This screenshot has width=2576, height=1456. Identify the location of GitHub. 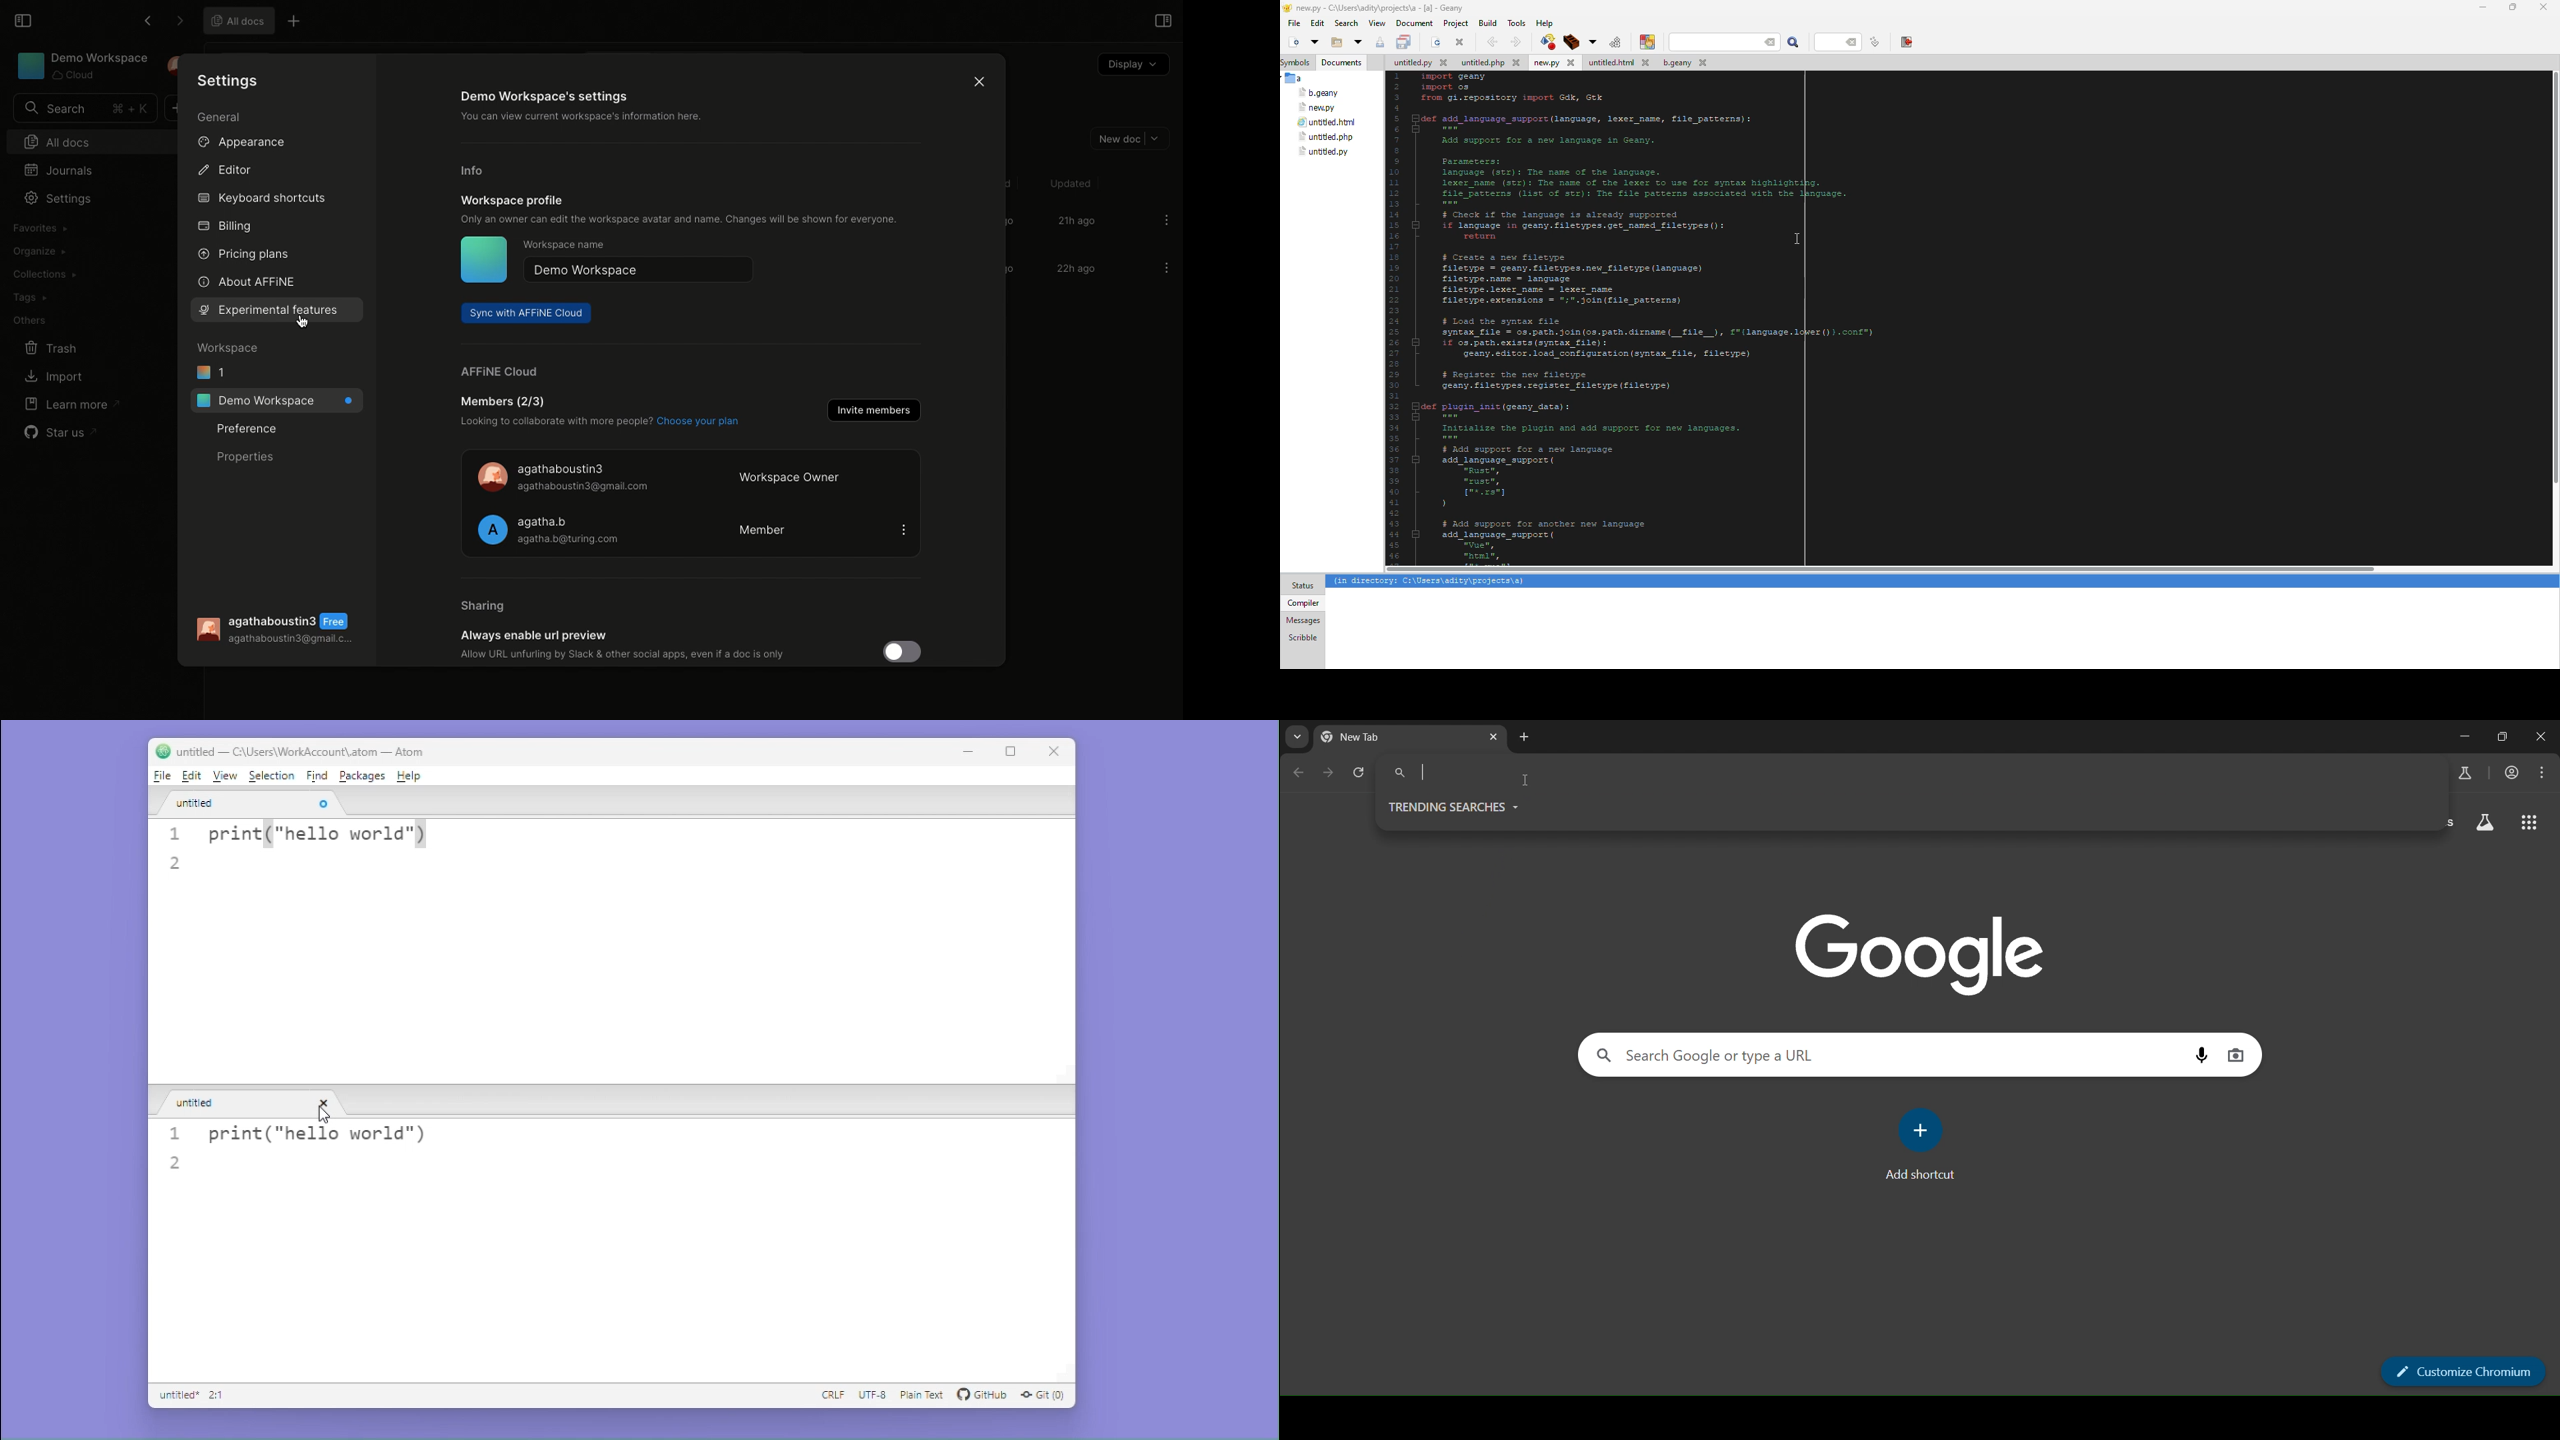
(983, 1397).